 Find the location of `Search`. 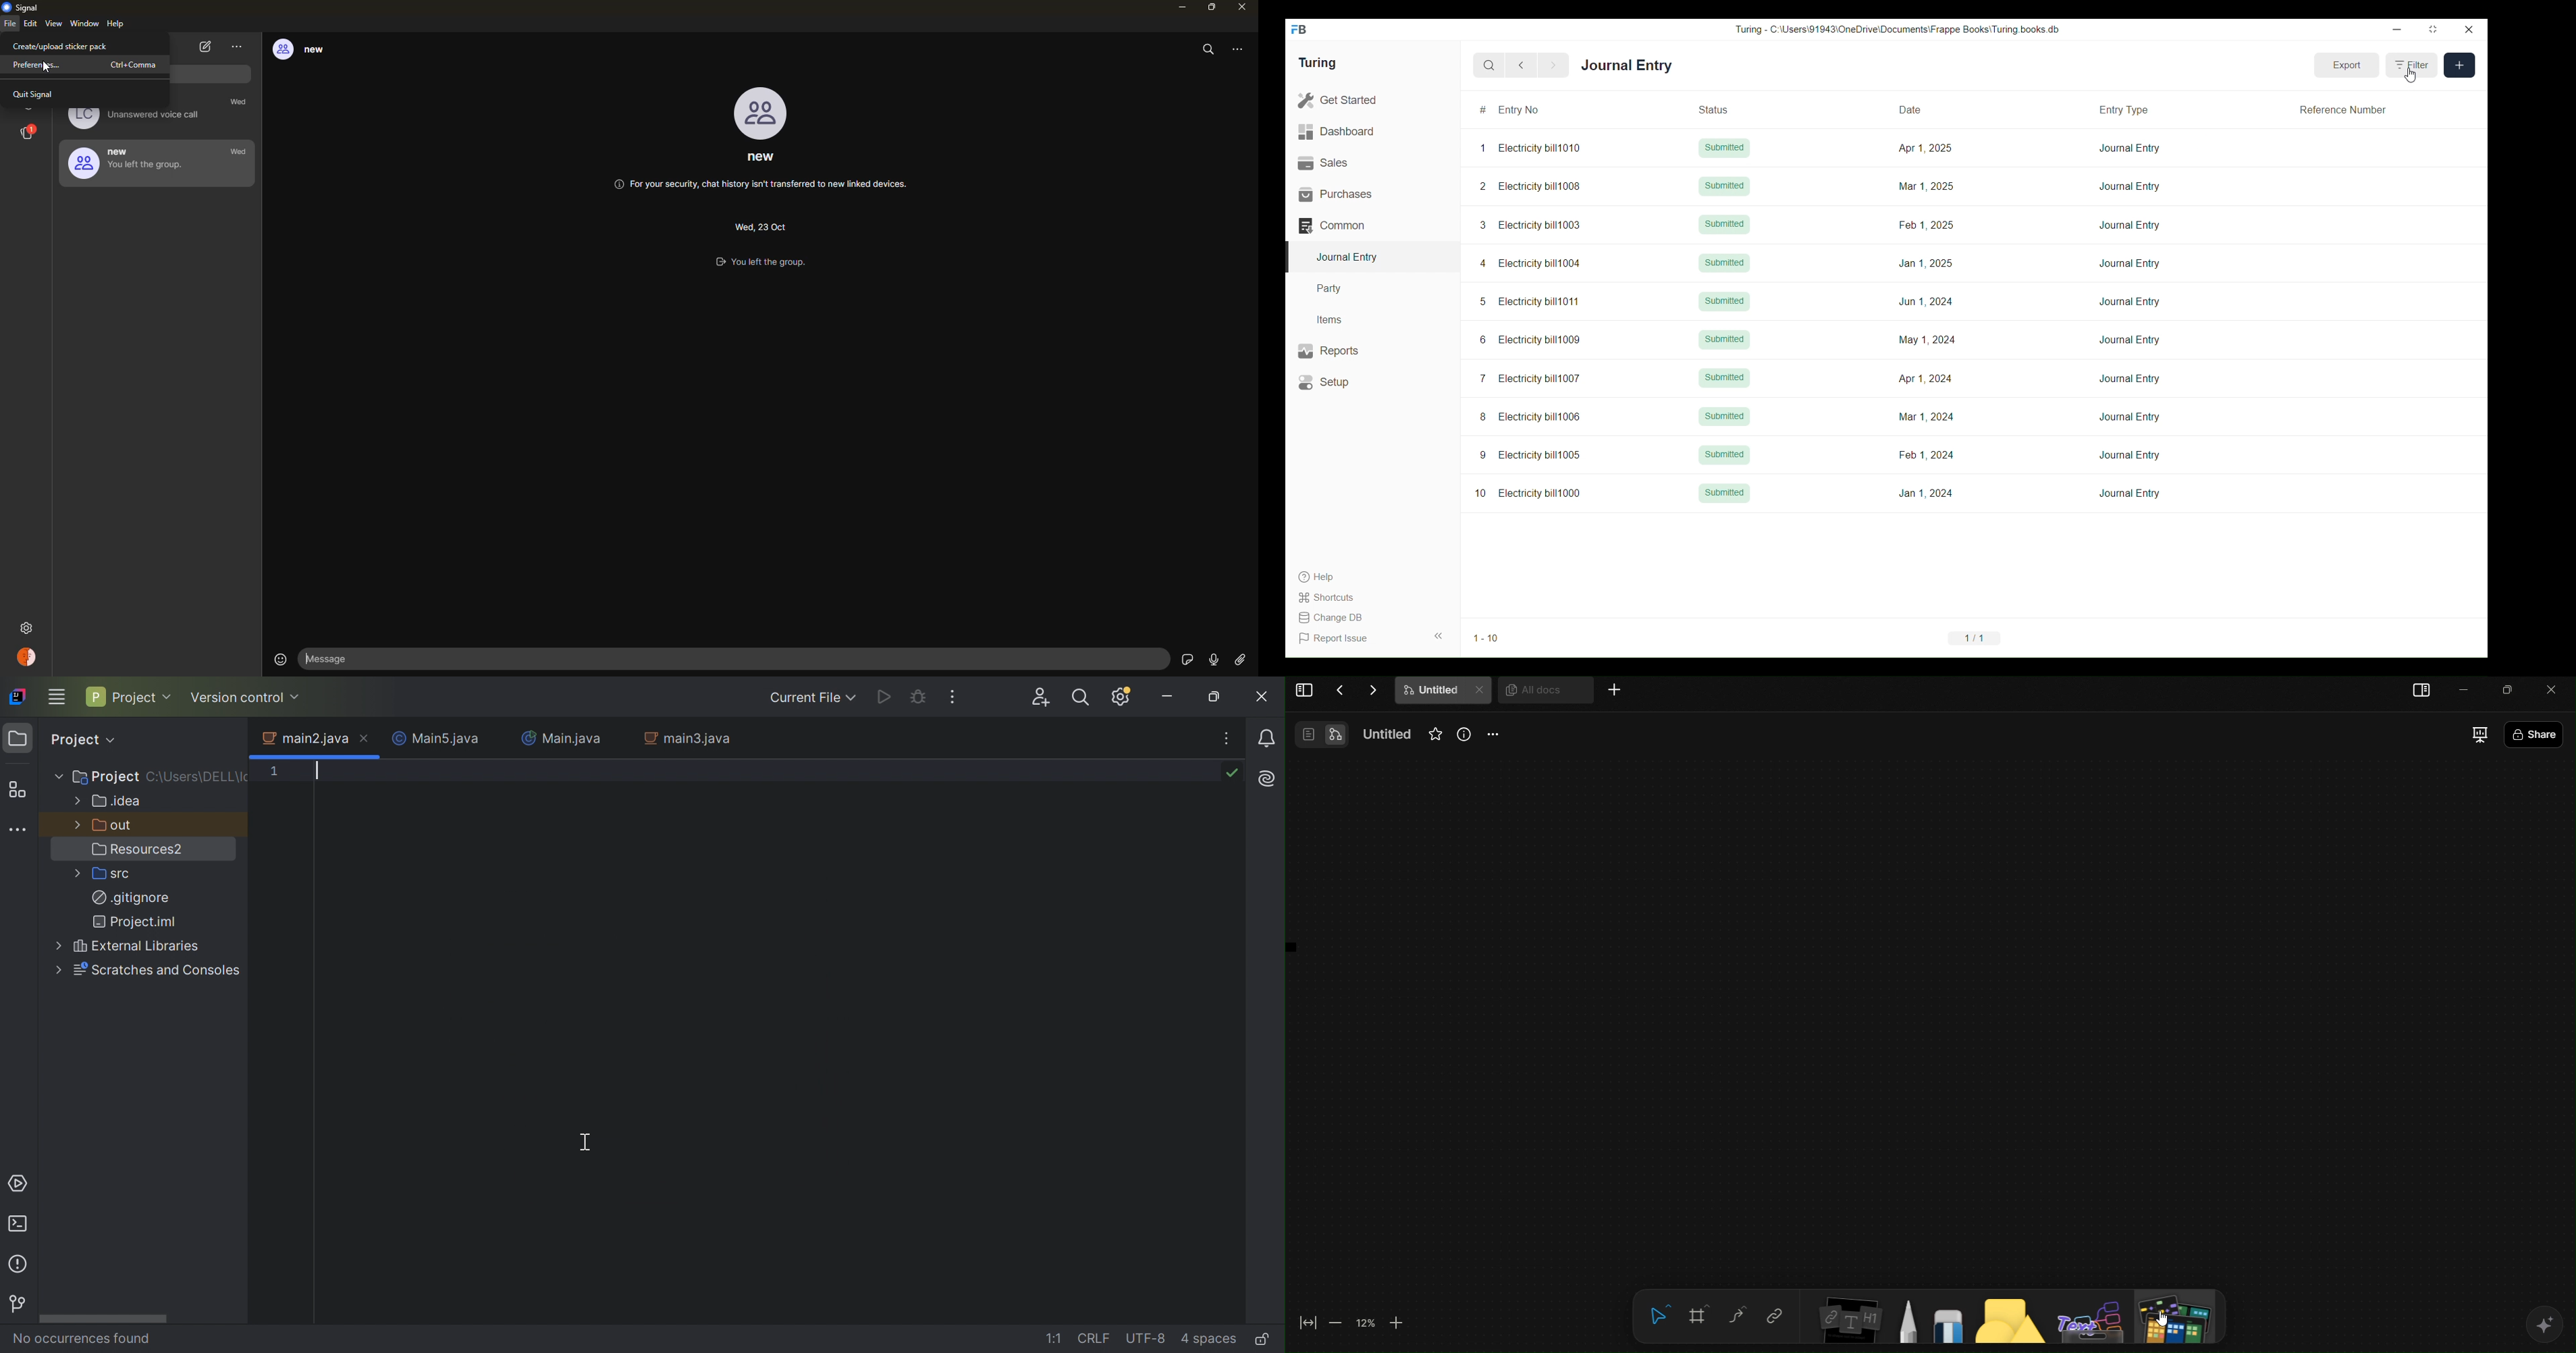

Search is located at coordinates (1489, 66).